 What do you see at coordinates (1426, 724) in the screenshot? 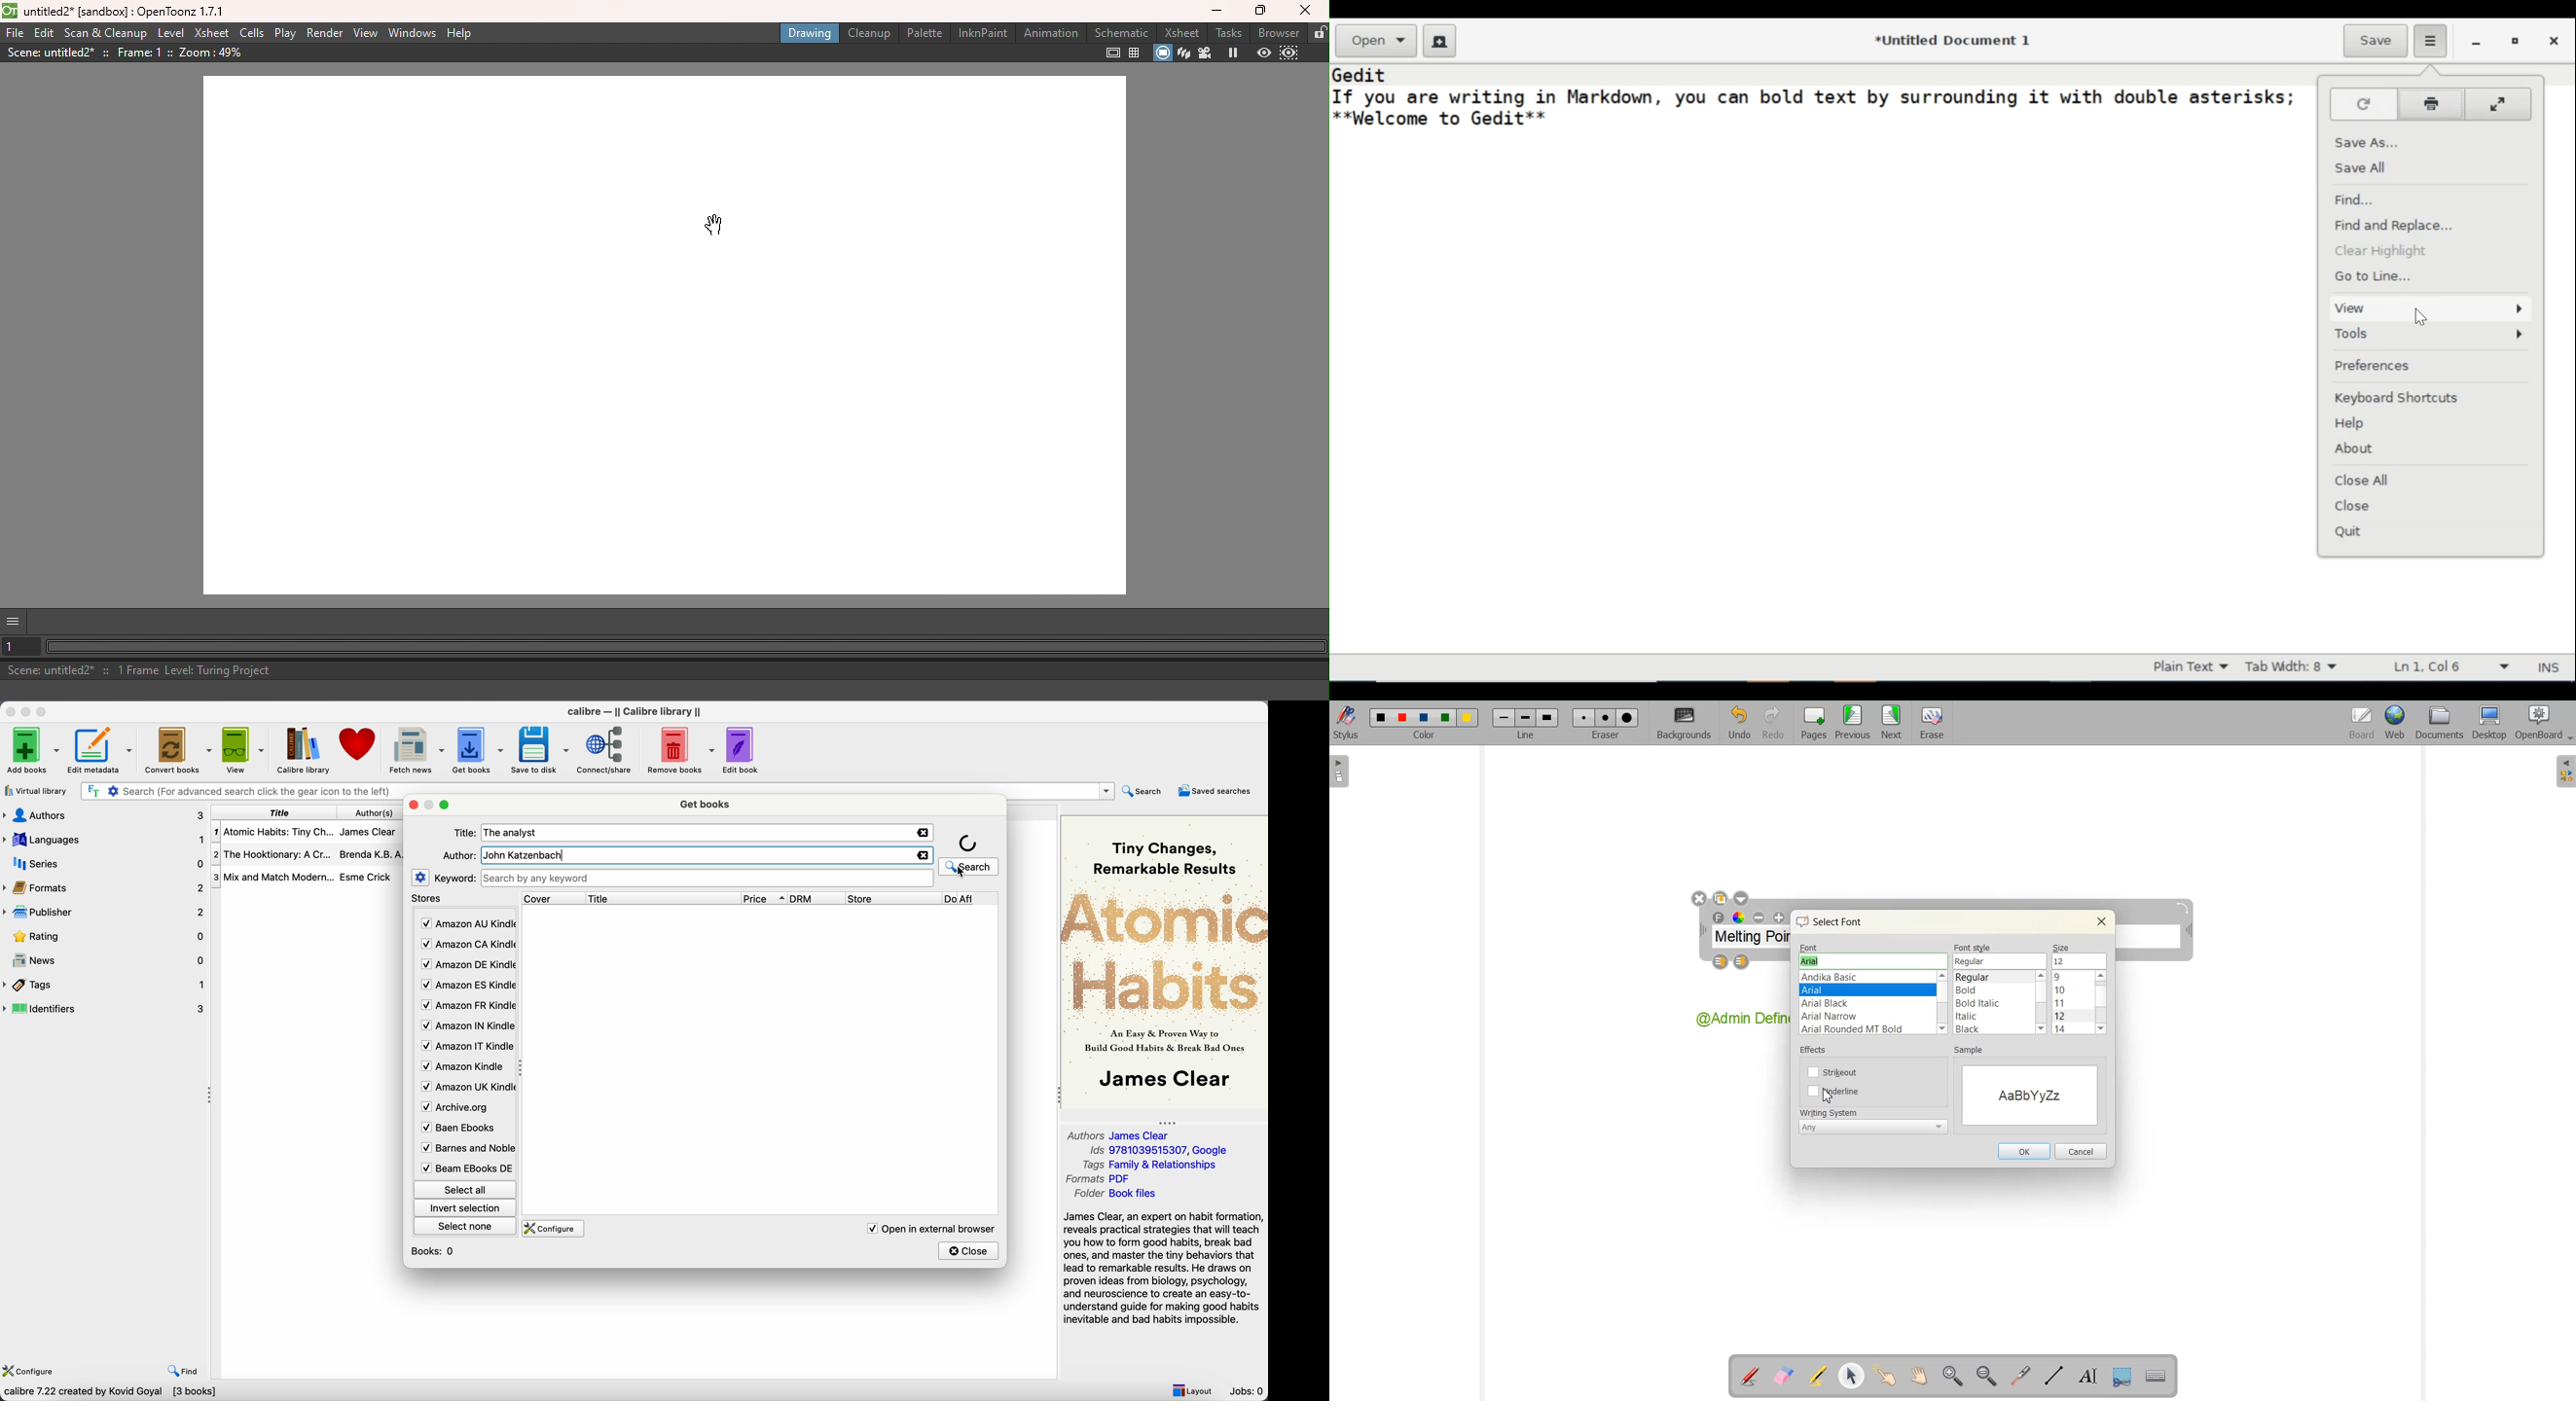
I see `Color` at bounding box center [1426, 724].